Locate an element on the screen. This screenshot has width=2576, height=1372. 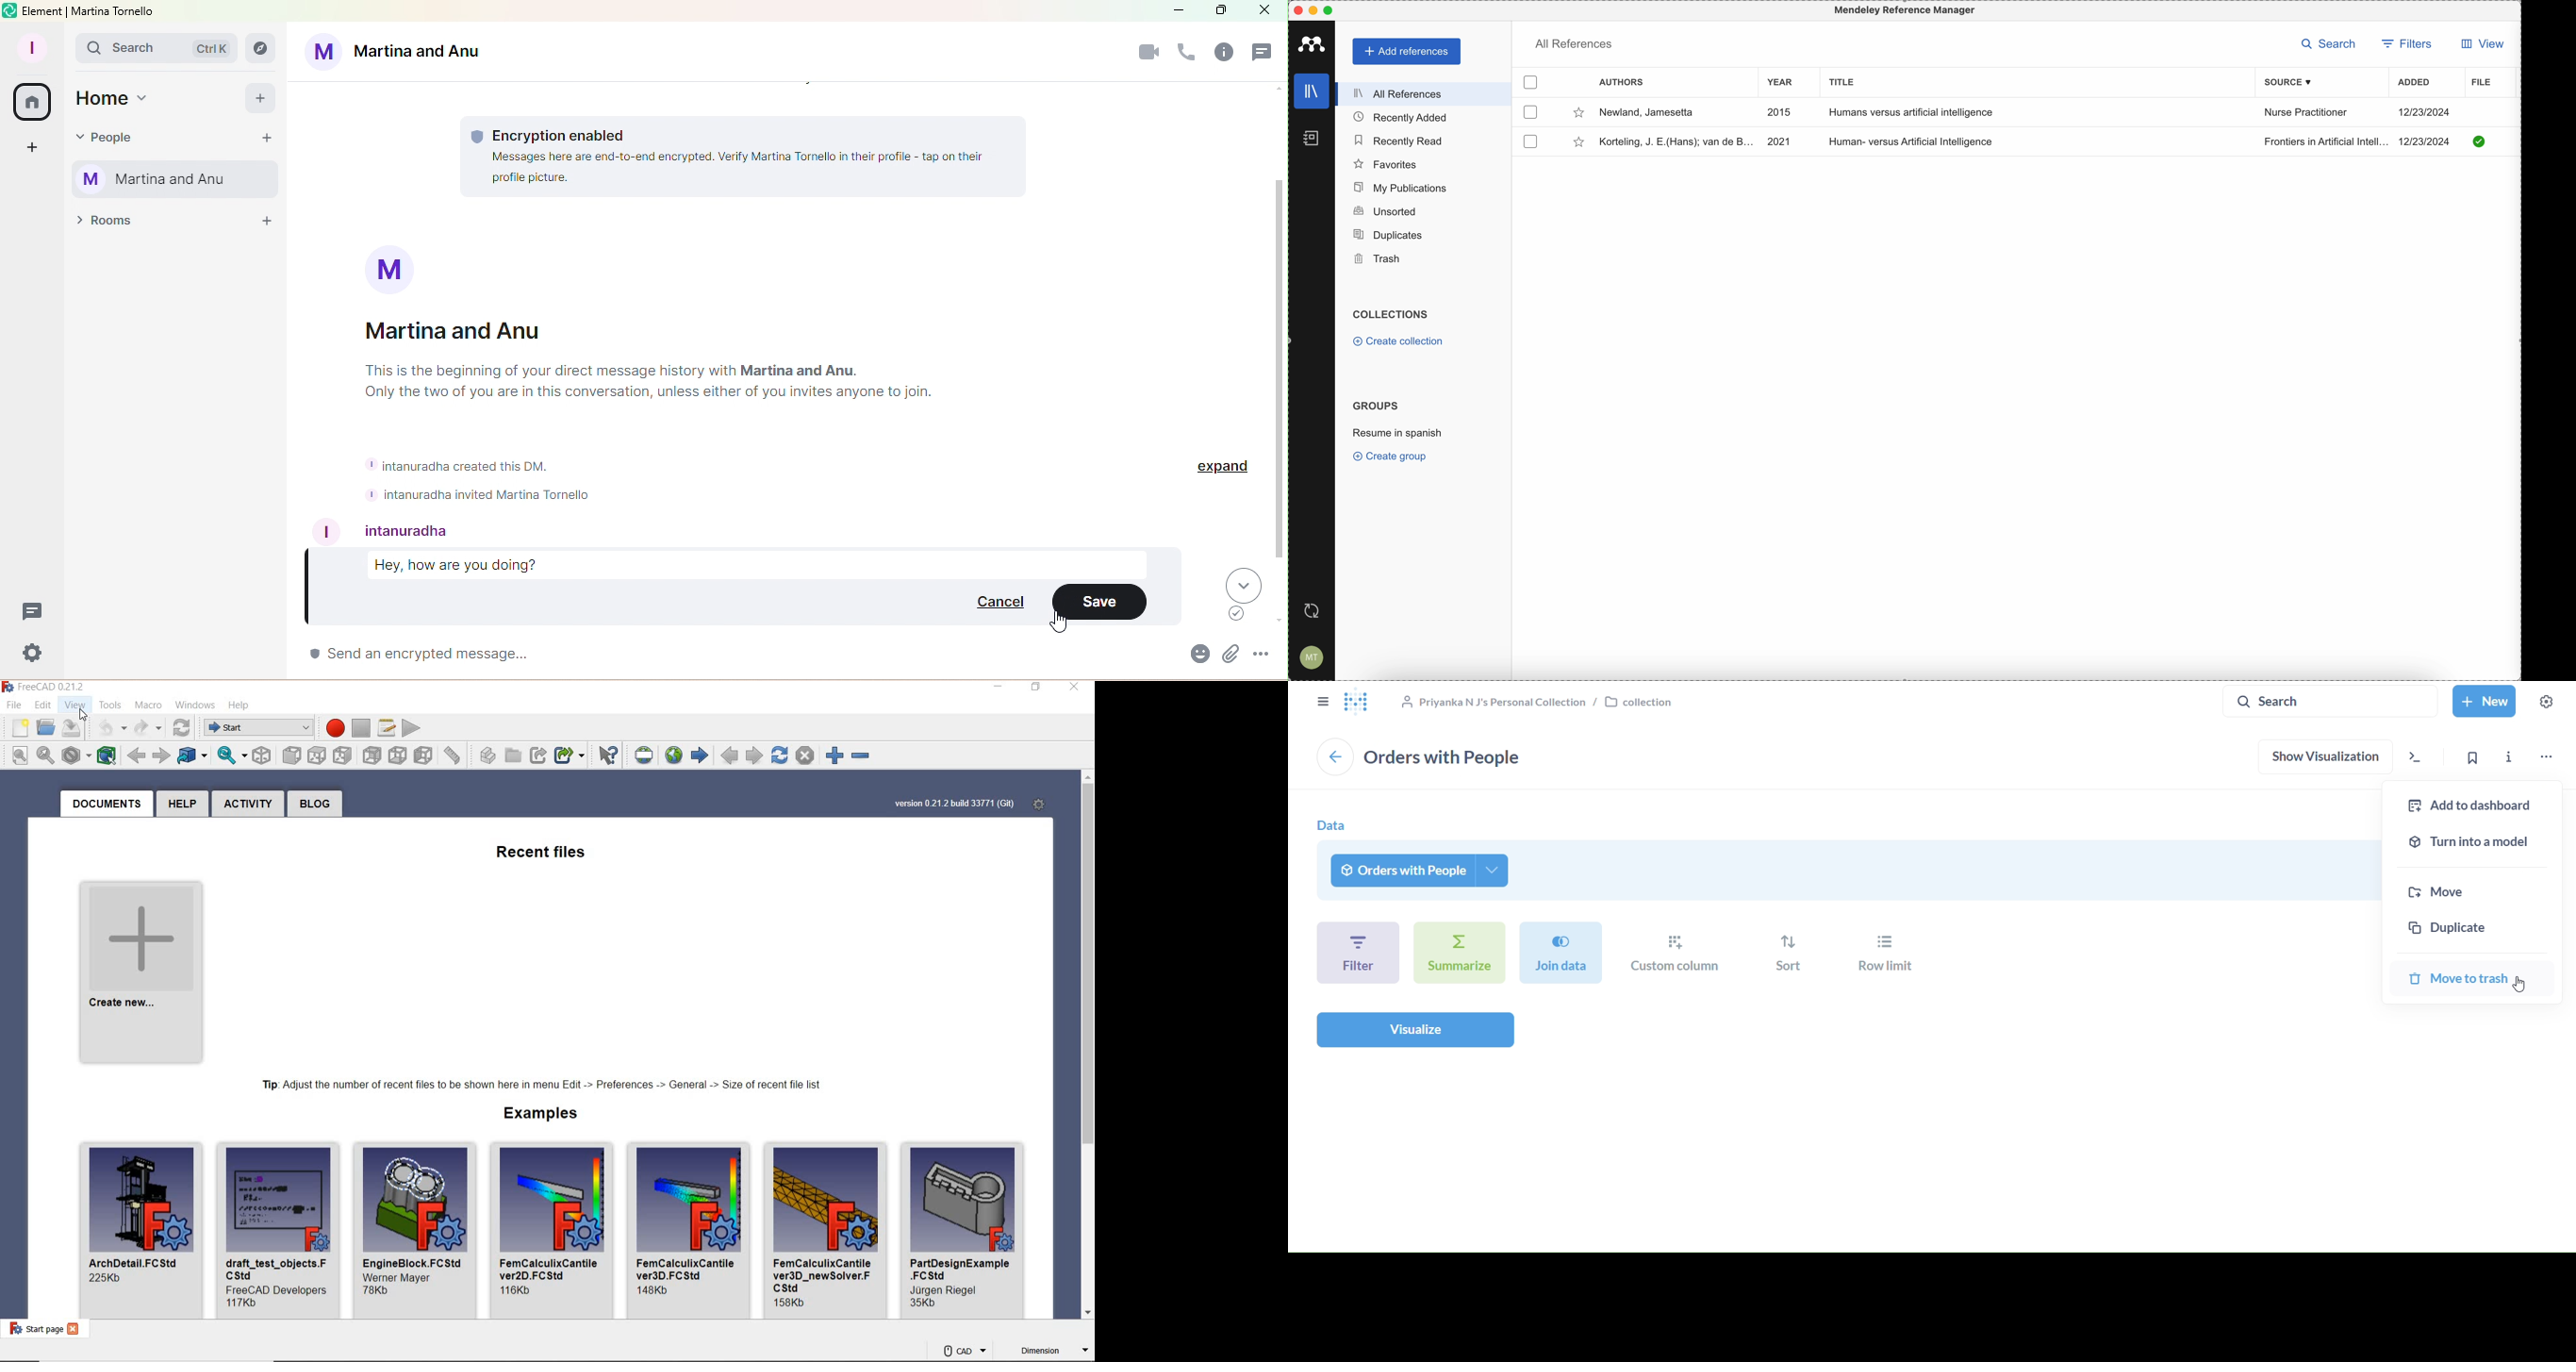
measure distance is located at coordinates (453, 755).